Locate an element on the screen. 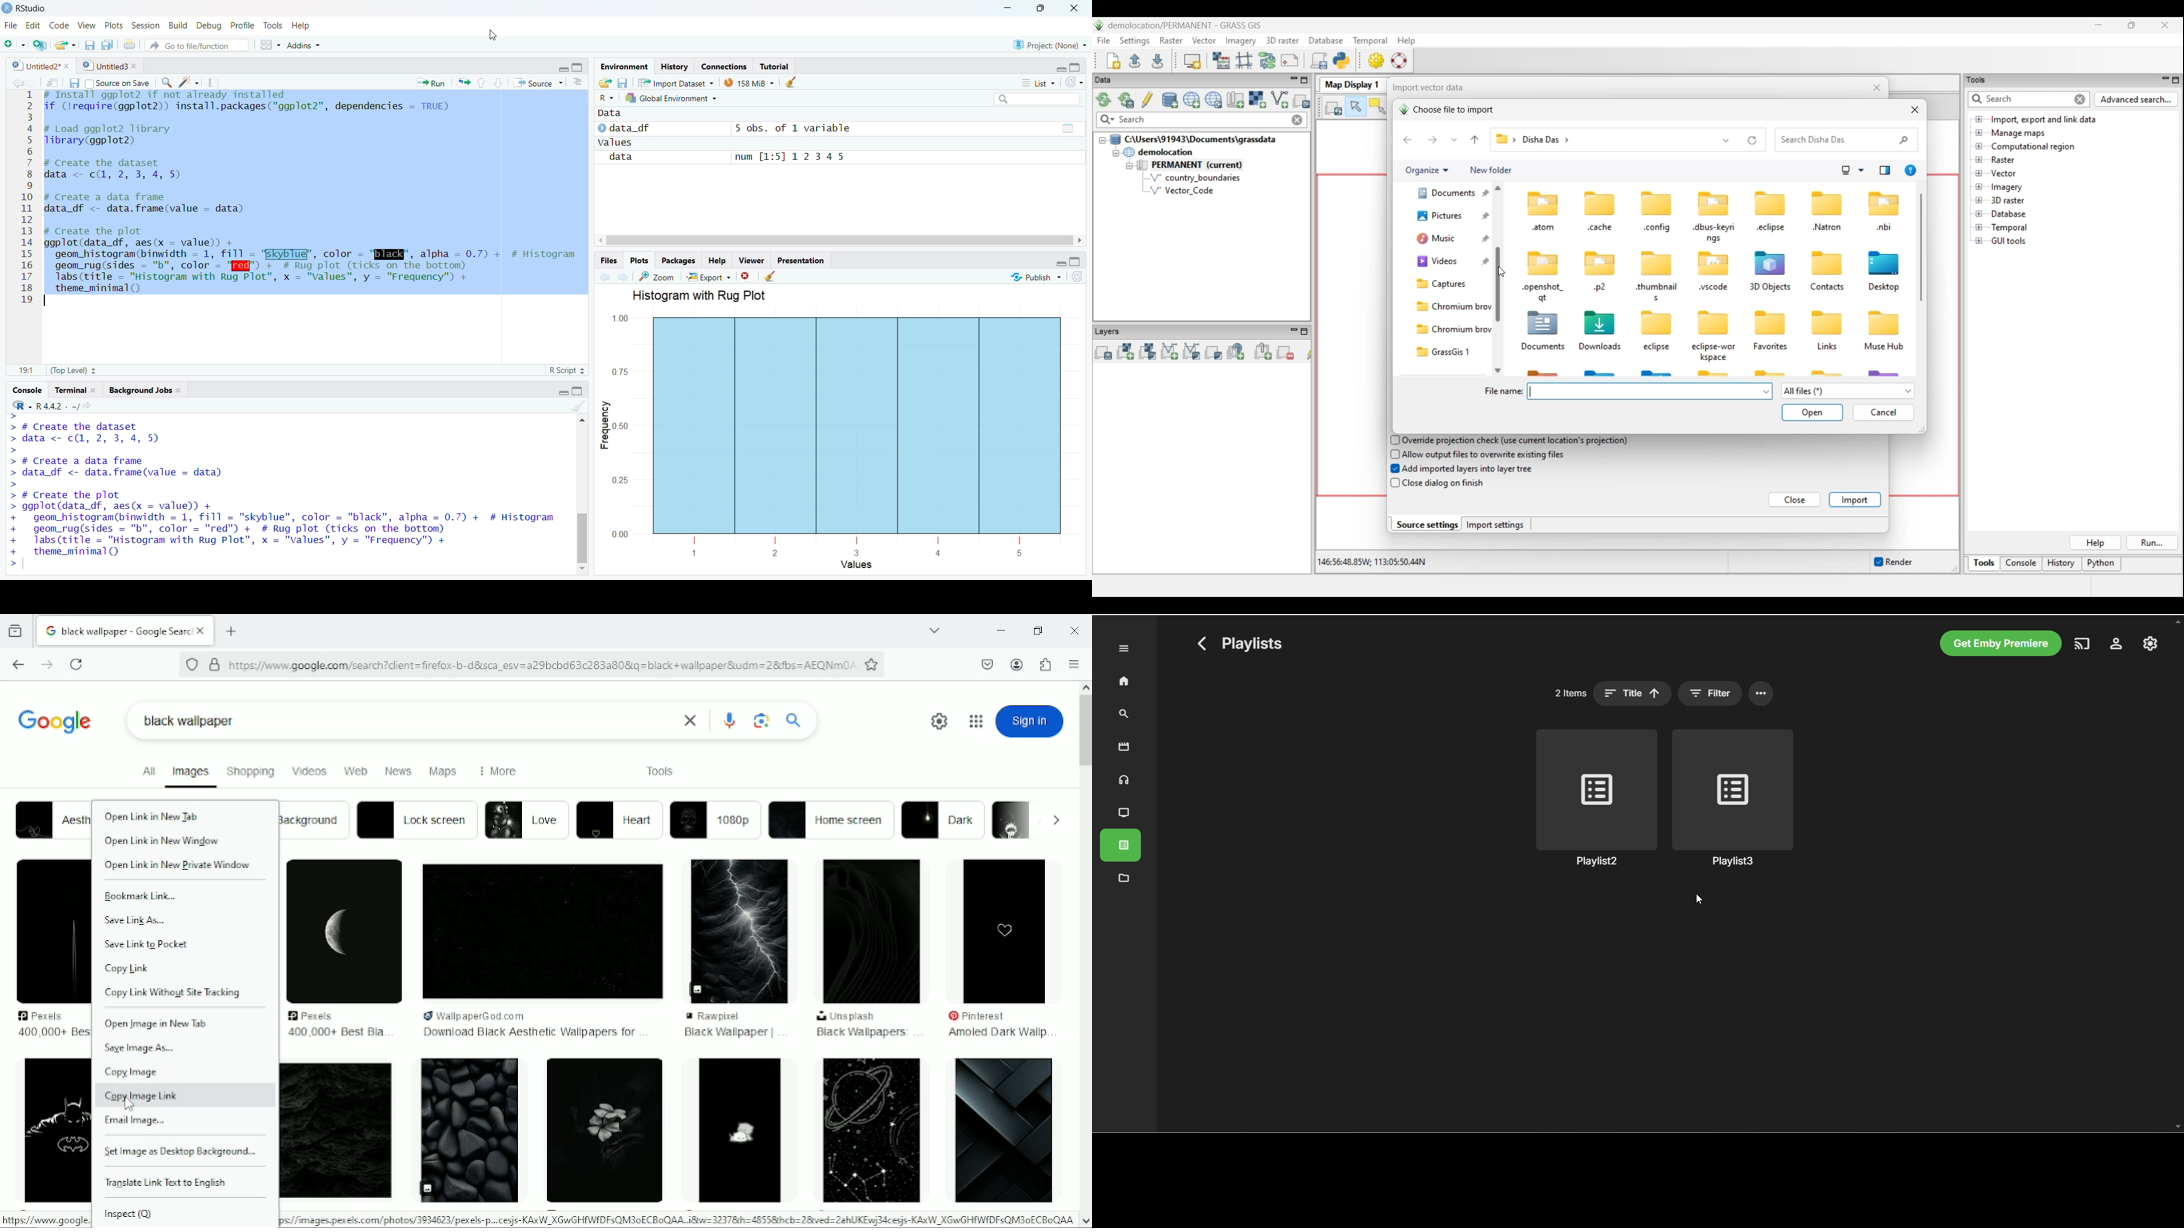 This screenshot has height=1232, width=2184. Email image is located at coordinates (138, 1122).